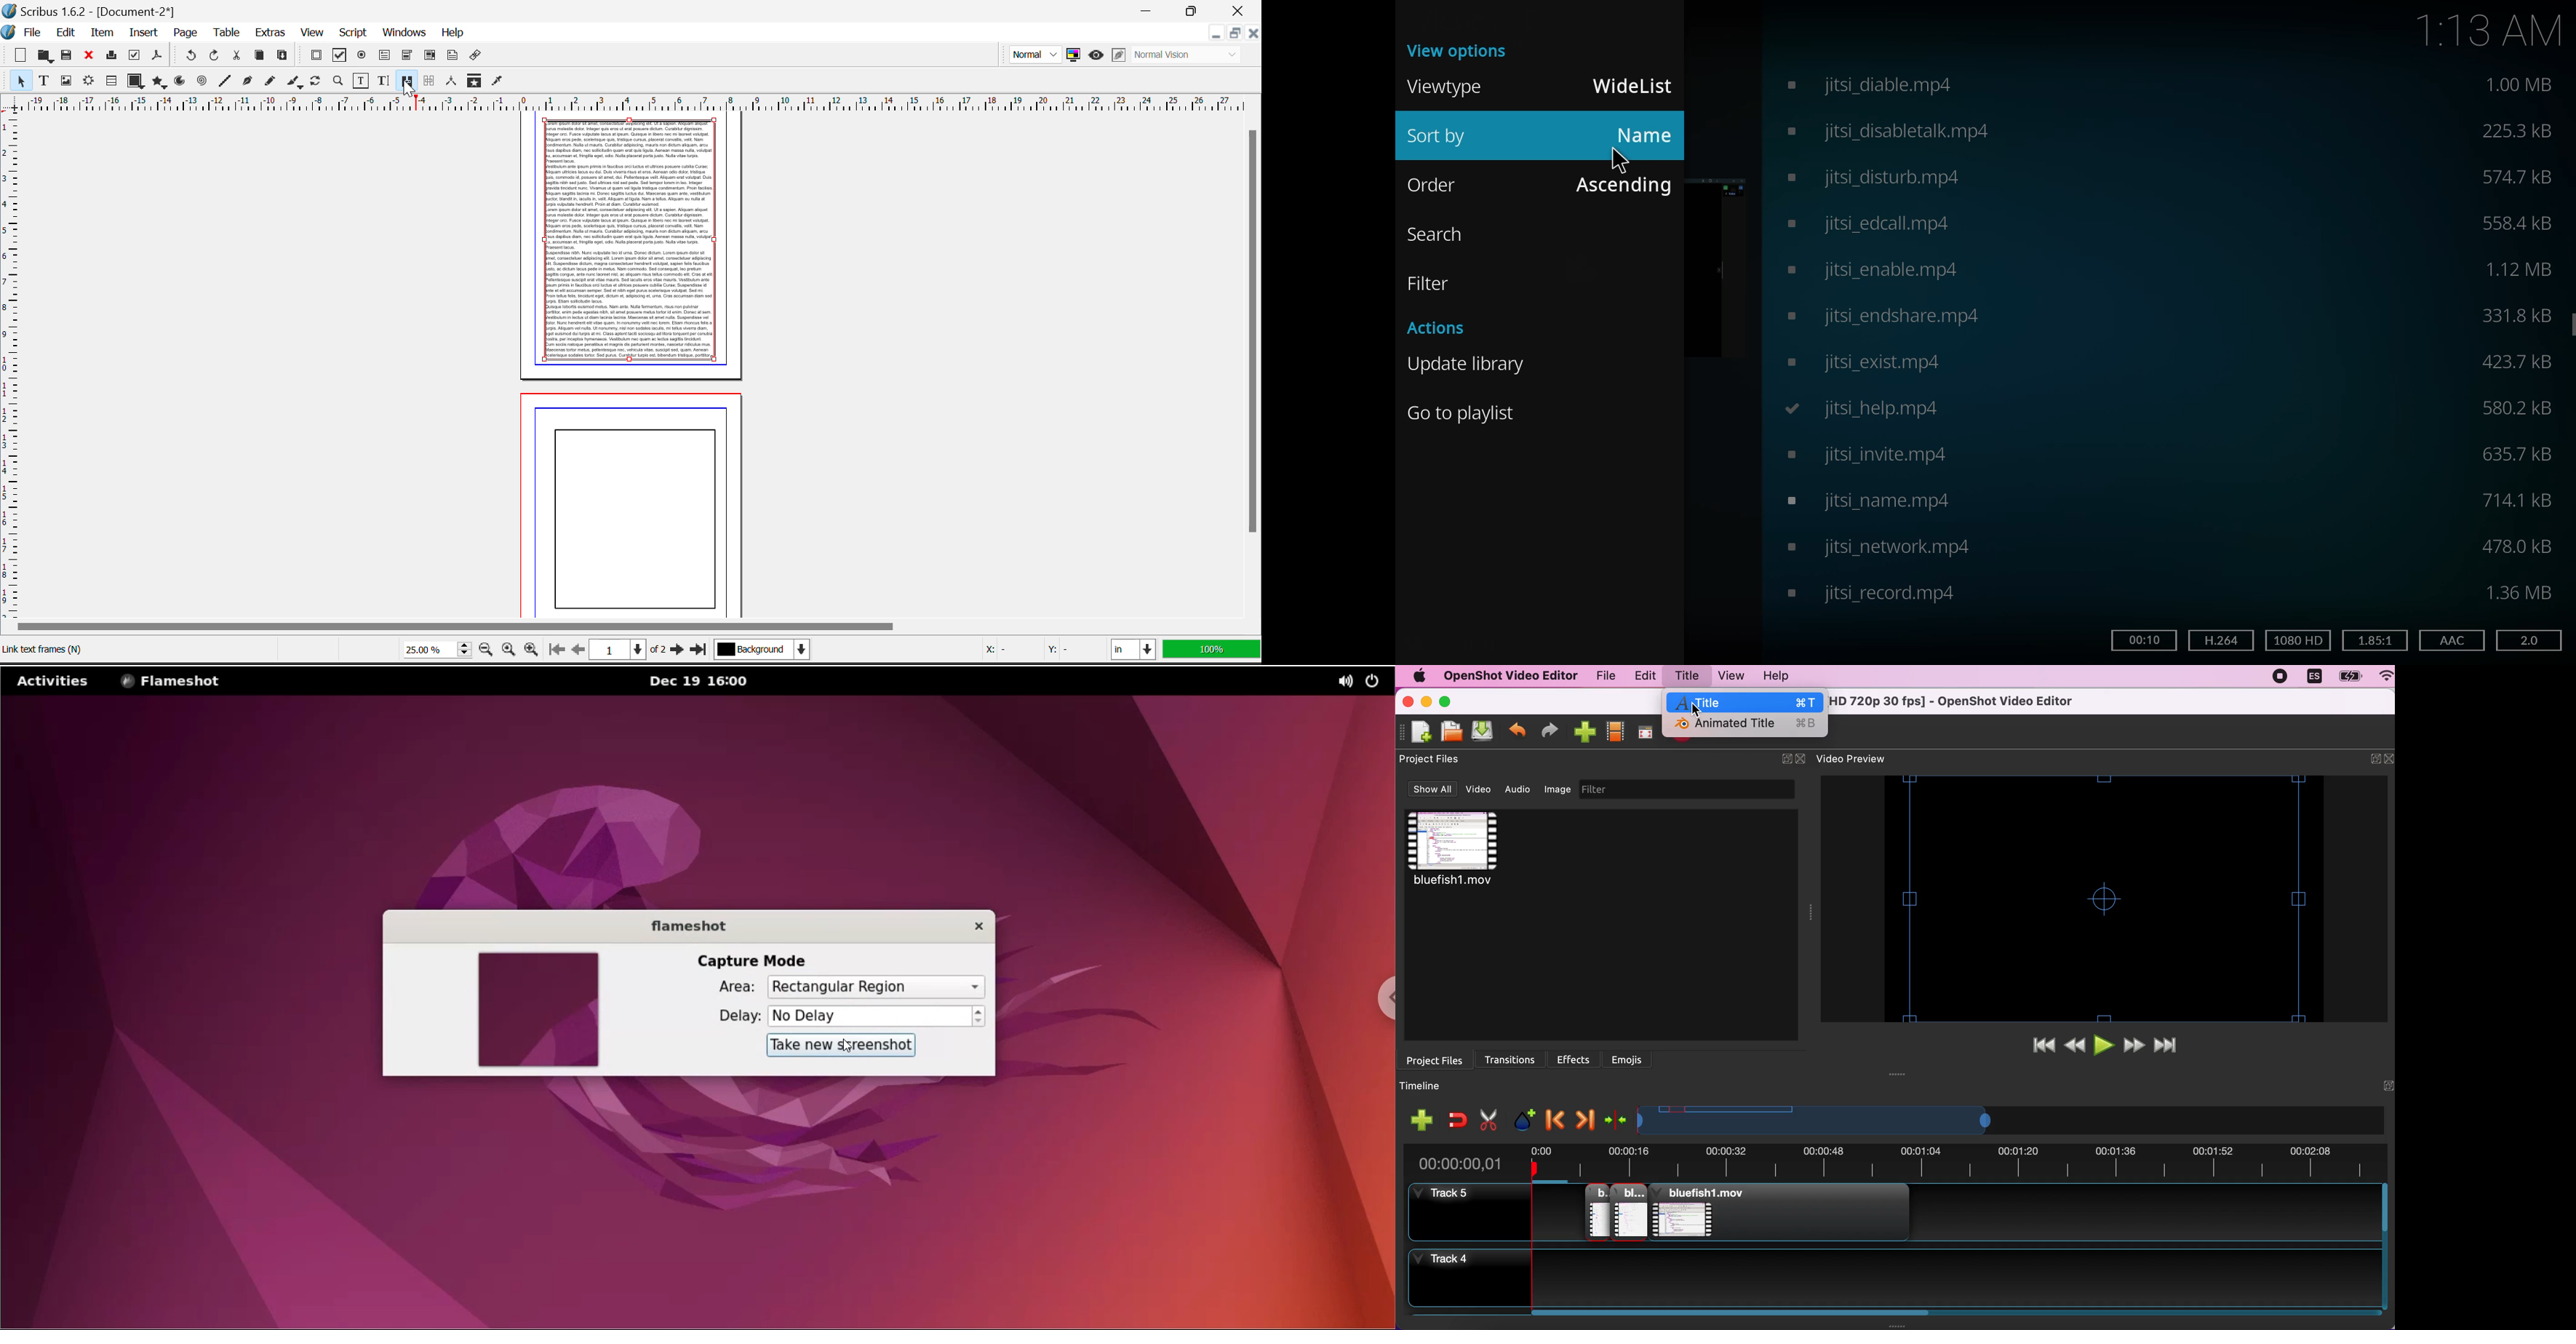  Describe the element at coordinates (1438, 235) in the screenshot. I see `search` at that location.